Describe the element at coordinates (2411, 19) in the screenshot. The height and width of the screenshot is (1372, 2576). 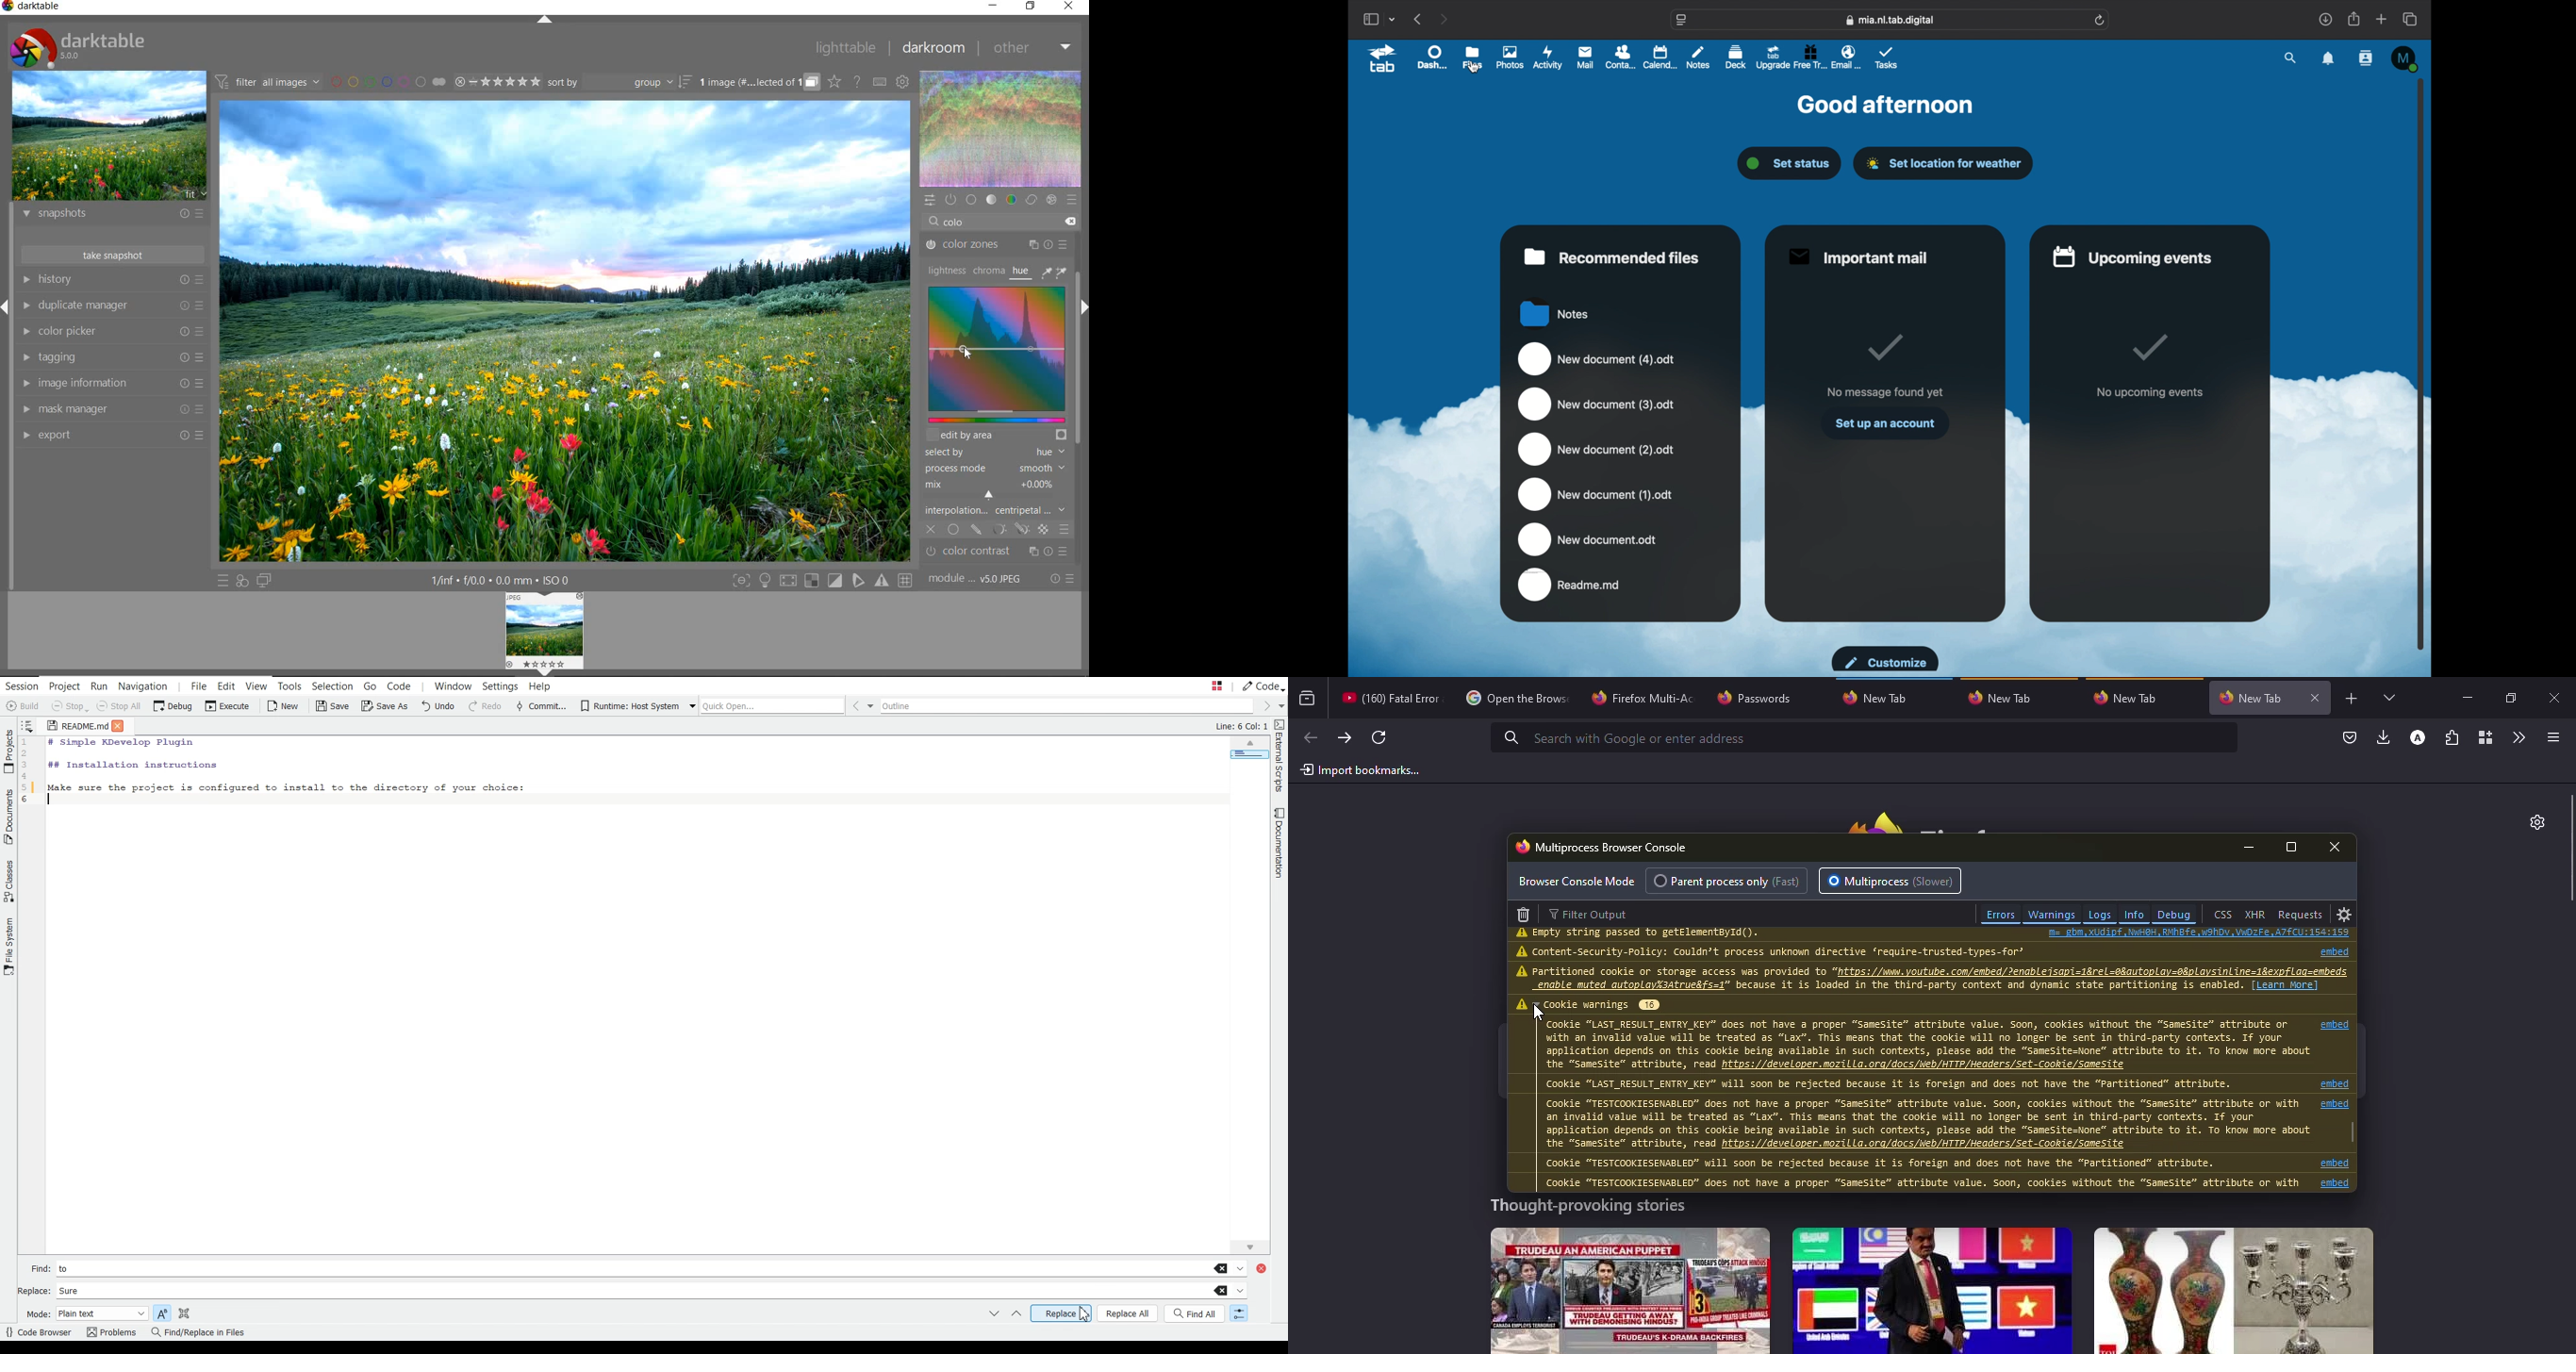
I see `show tab overview` at that location.